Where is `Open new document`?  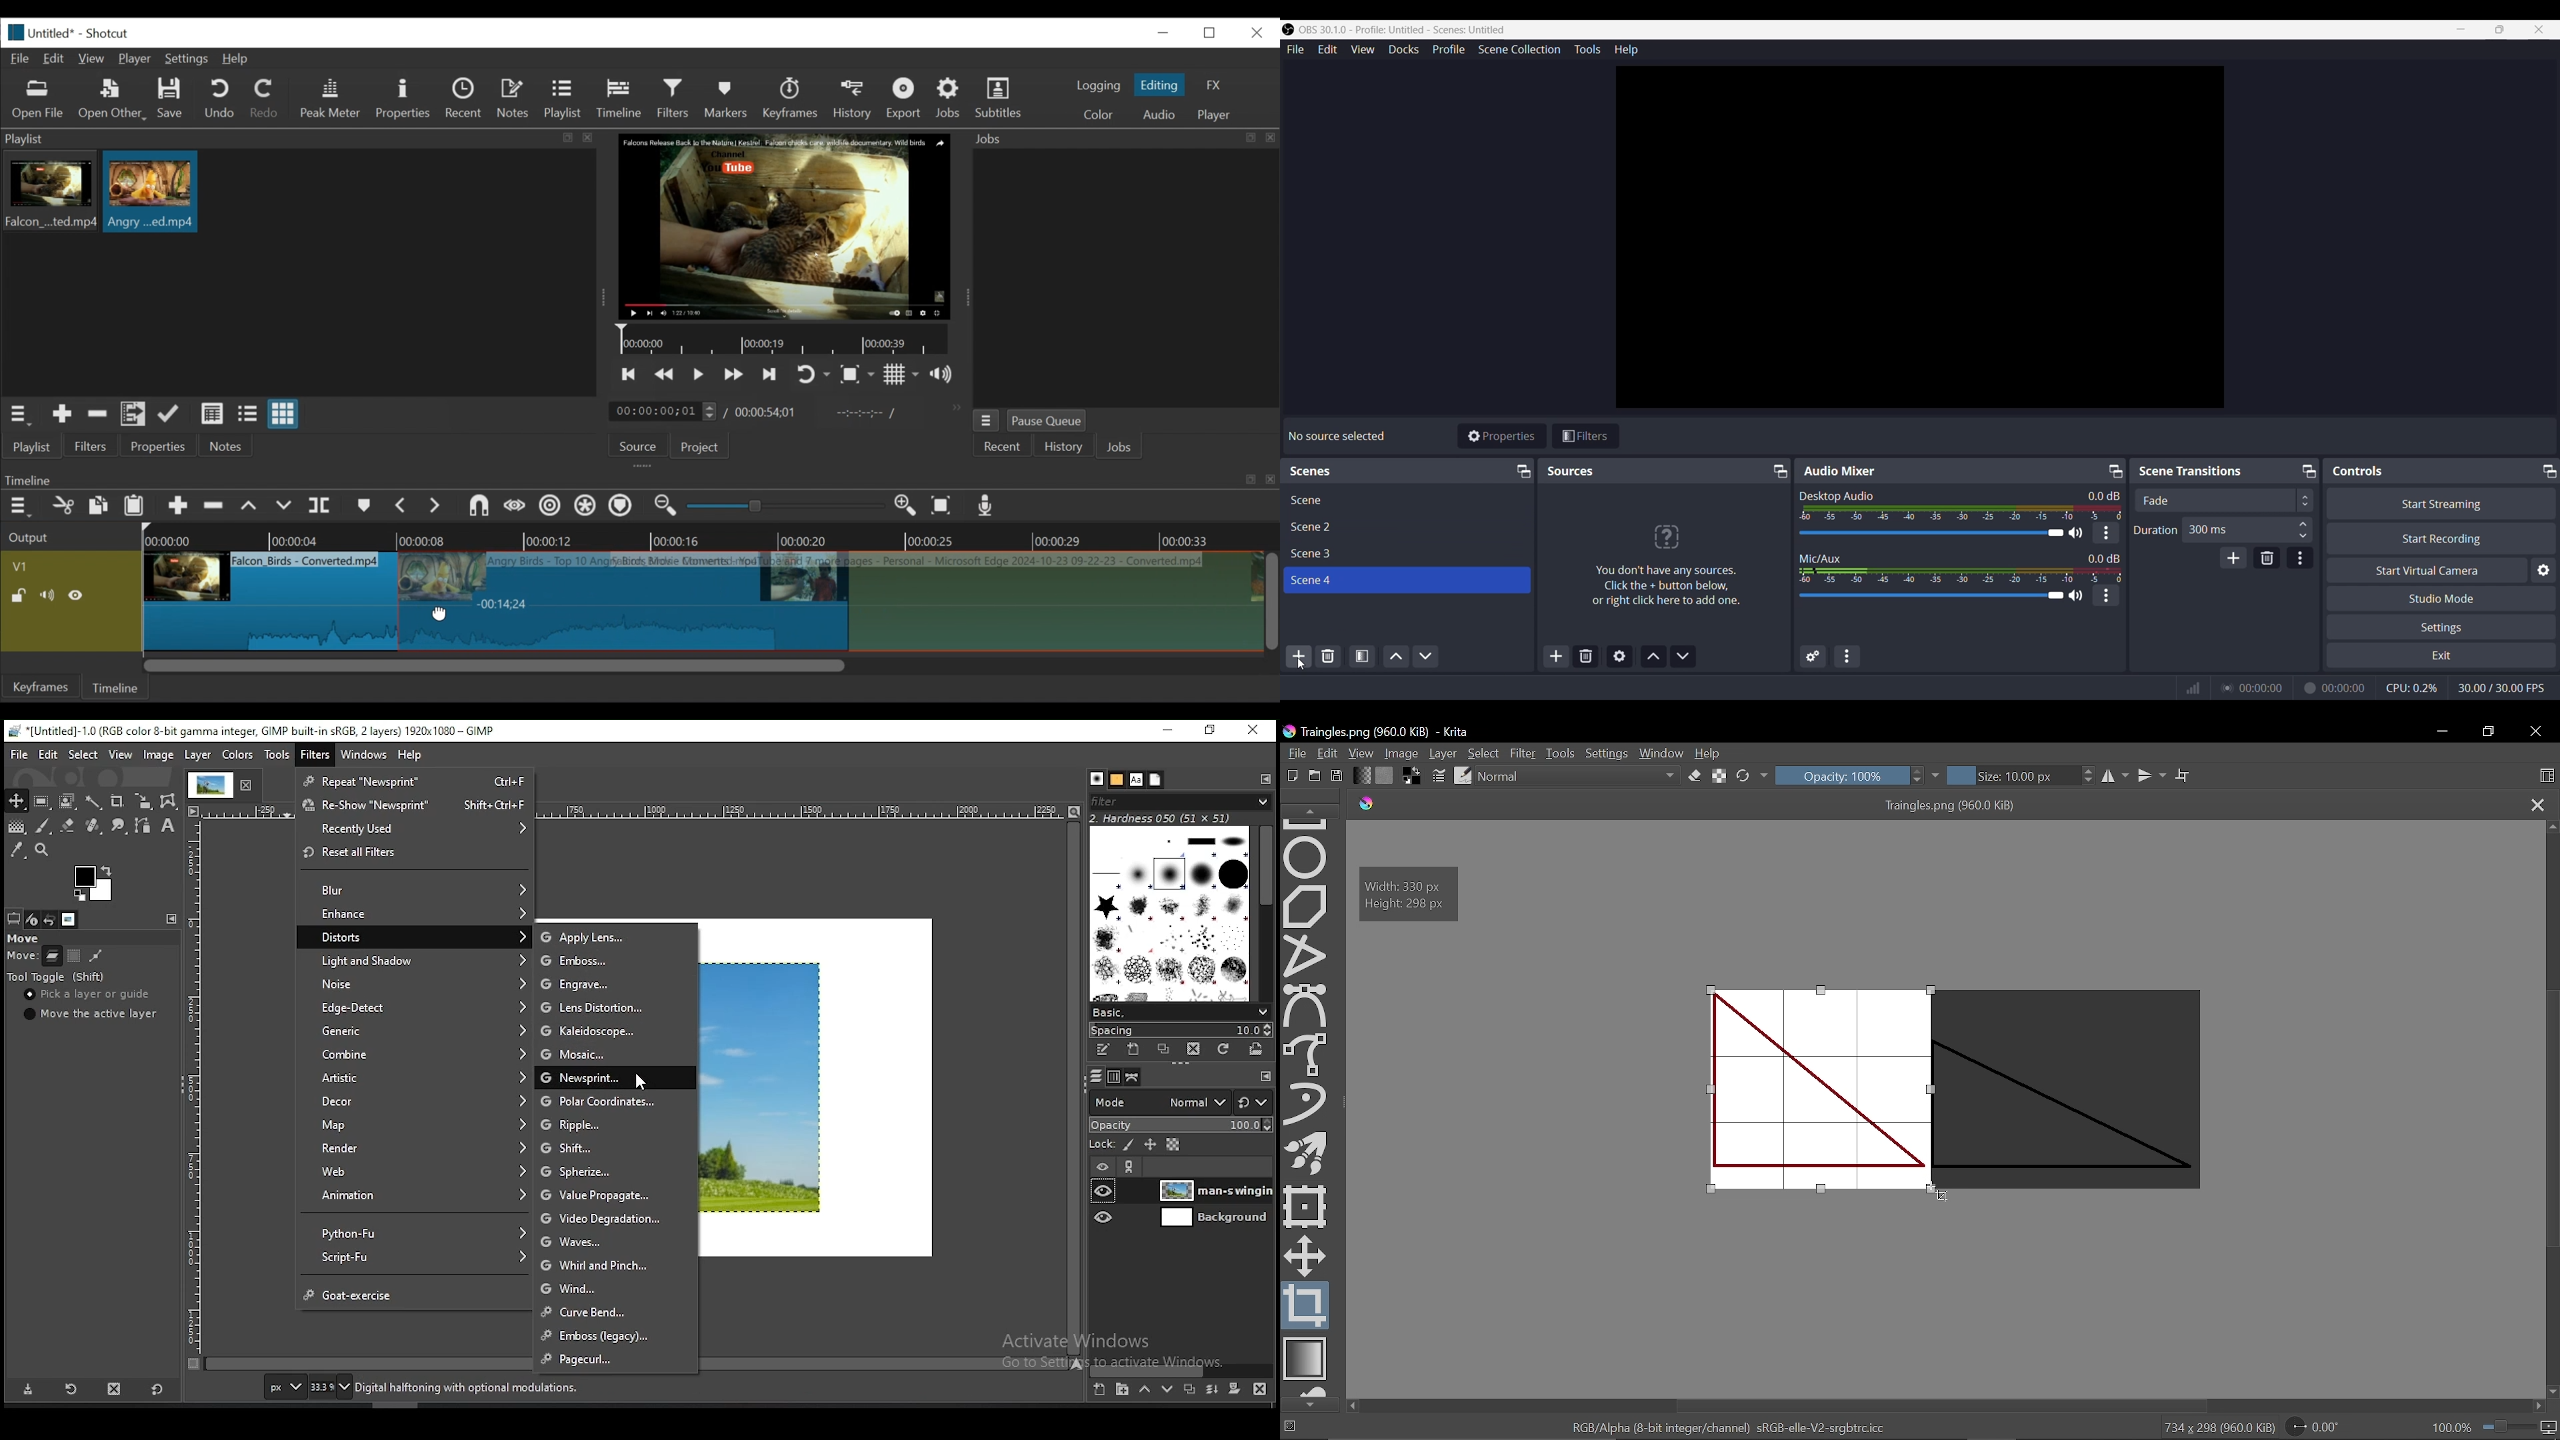 Open new document is located at coordinates (1315, 776).